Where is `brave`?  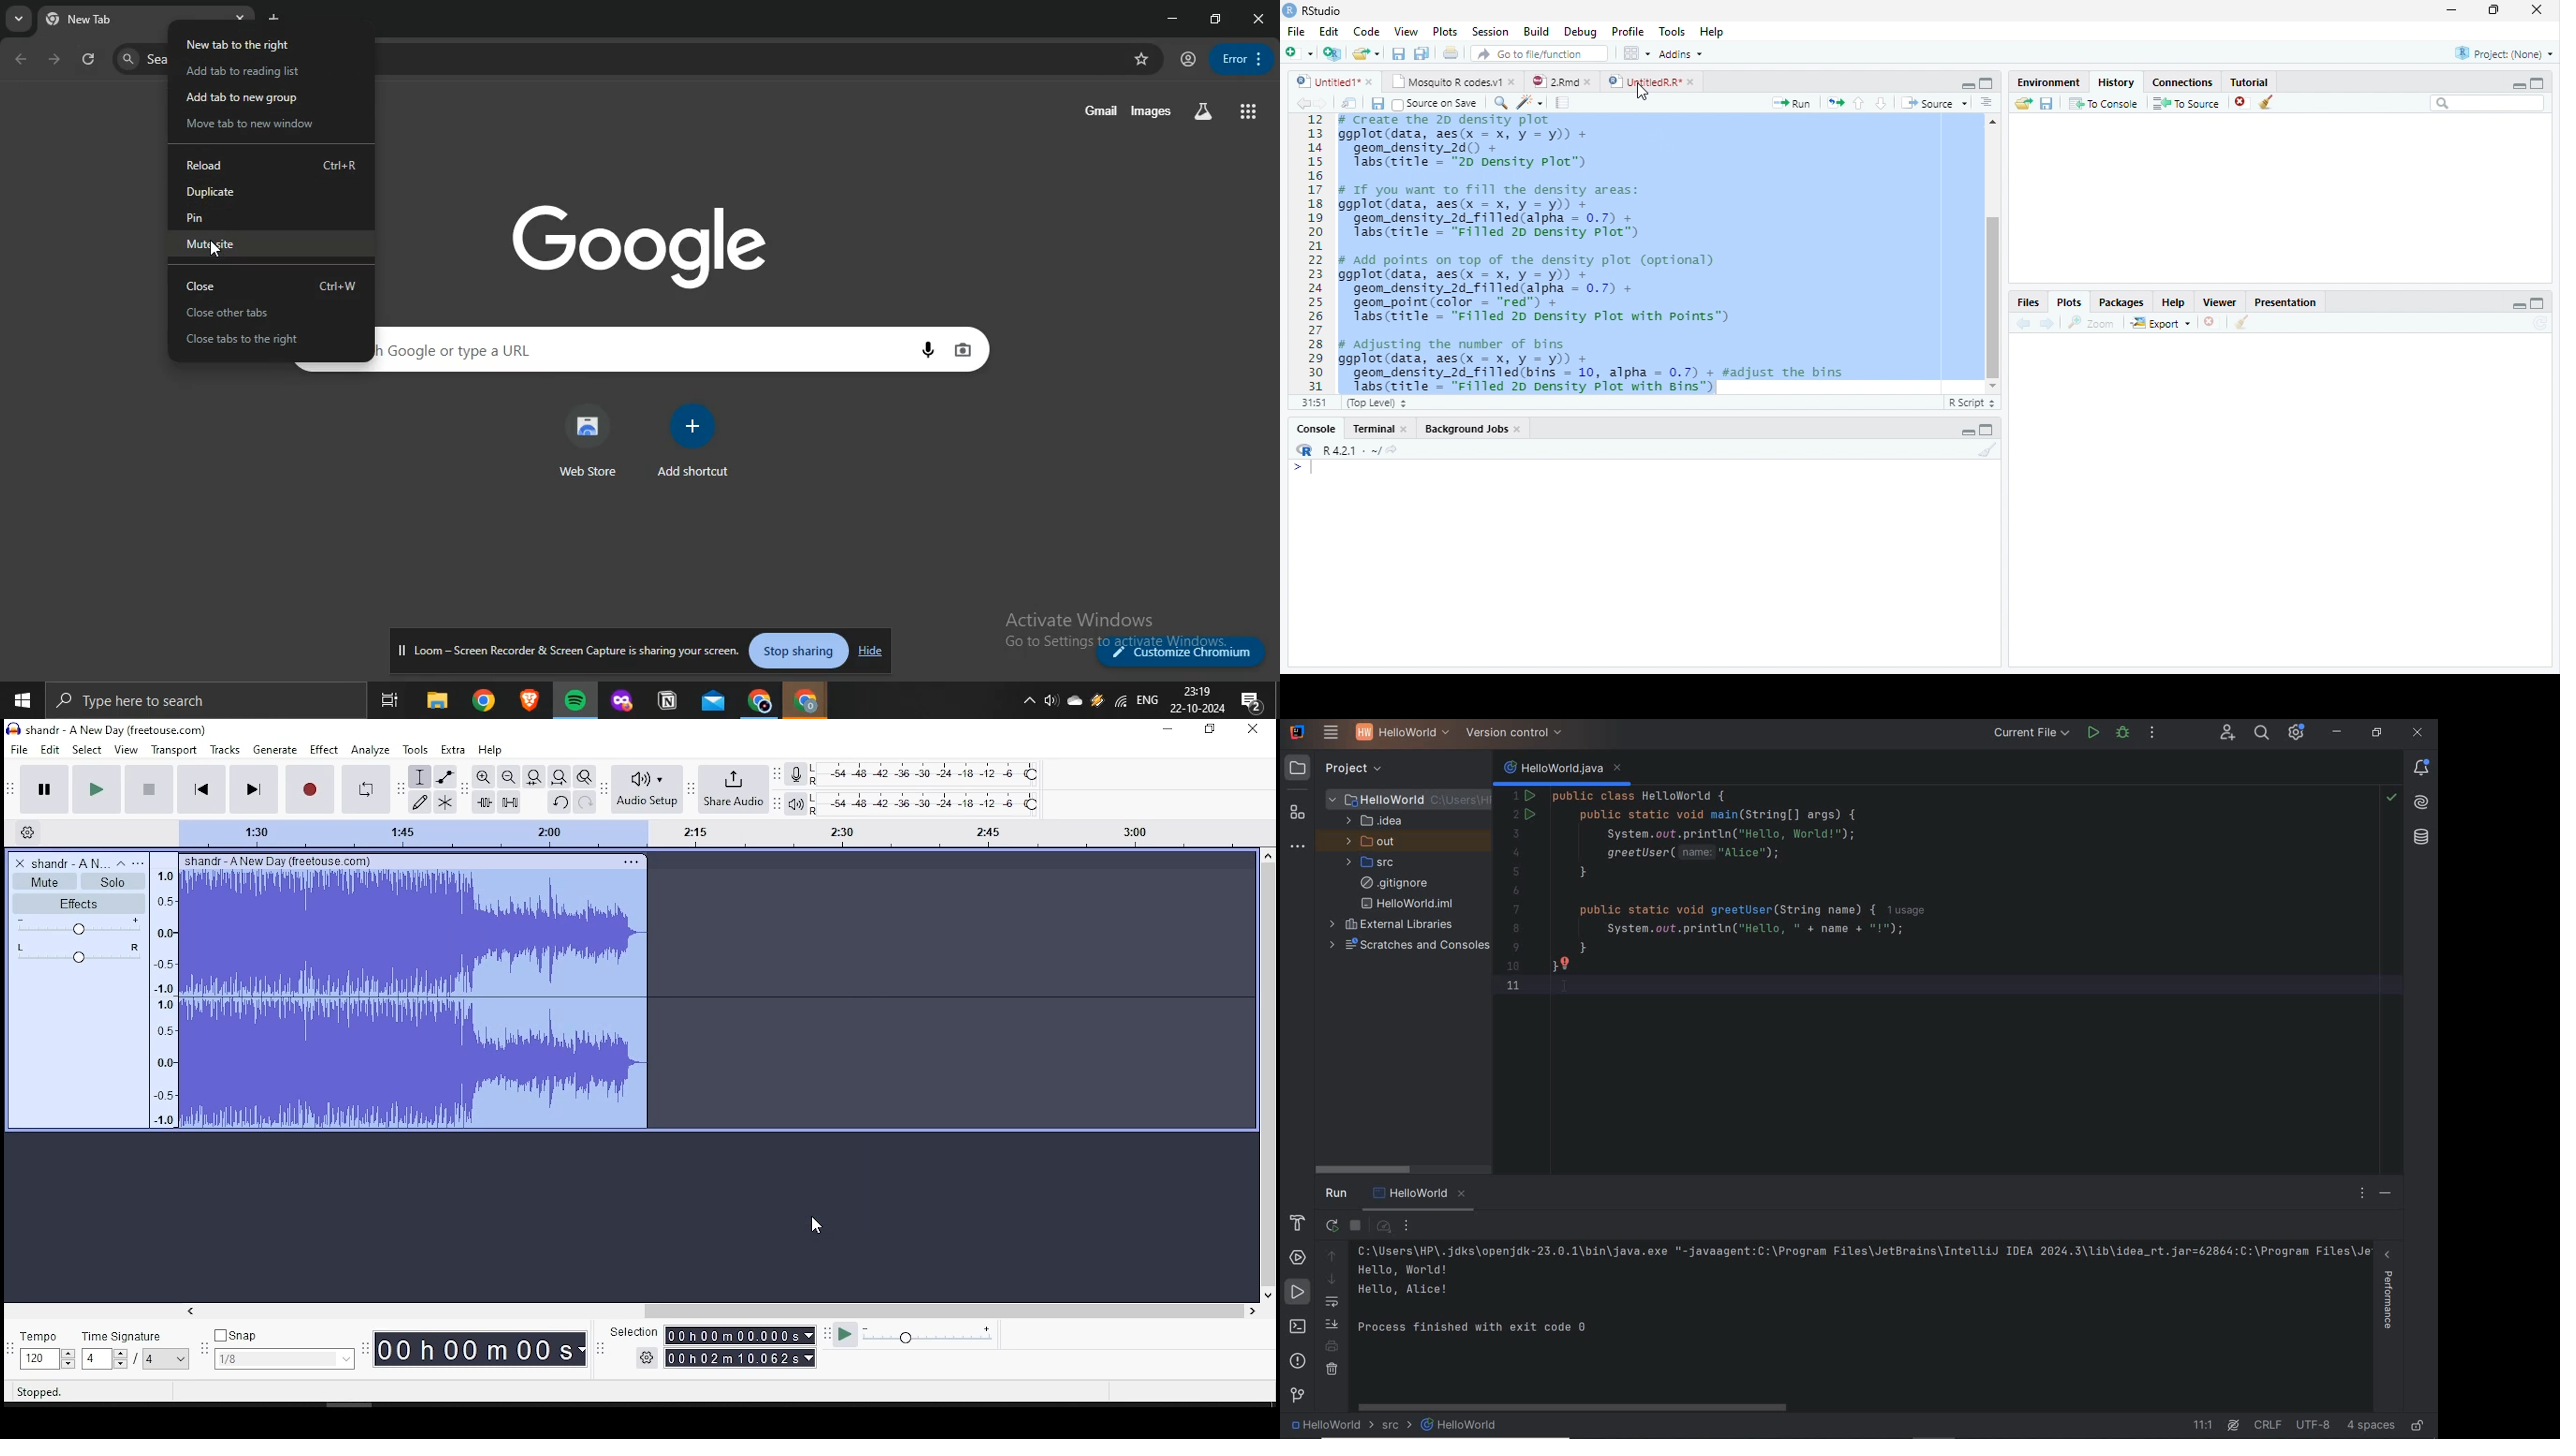 brave is located at coordinates (529, 702).